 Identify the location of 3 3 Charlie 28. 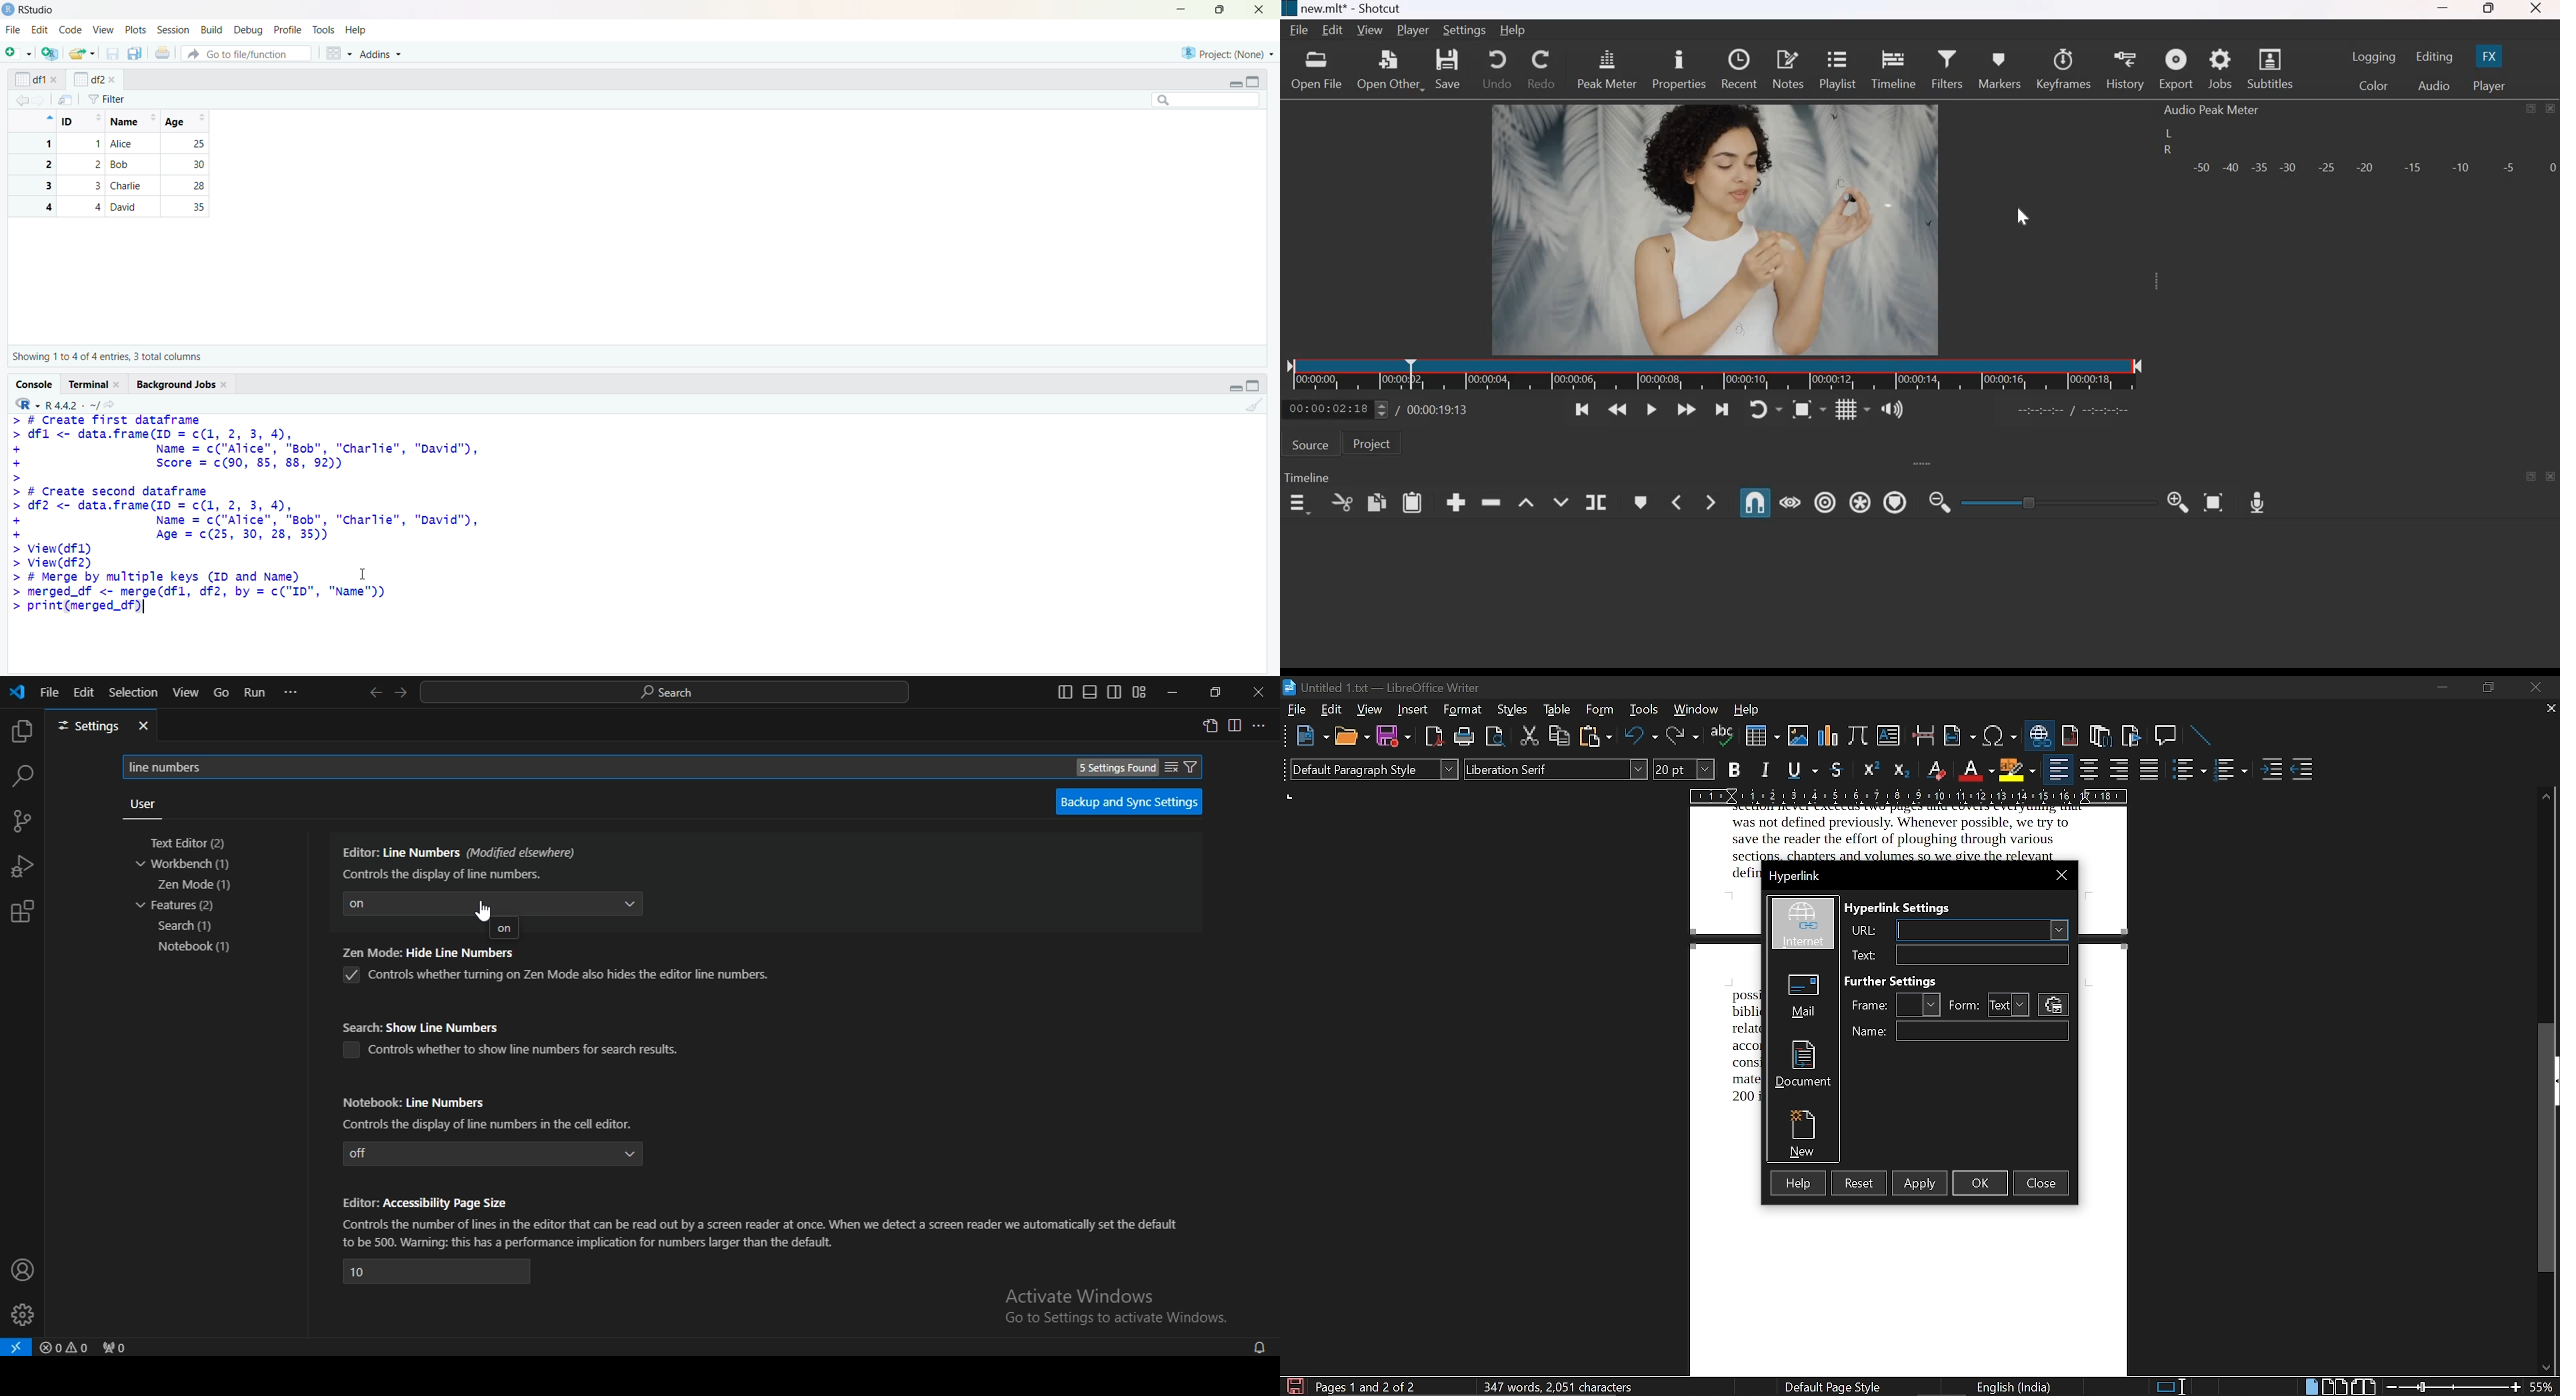
(115, 185).